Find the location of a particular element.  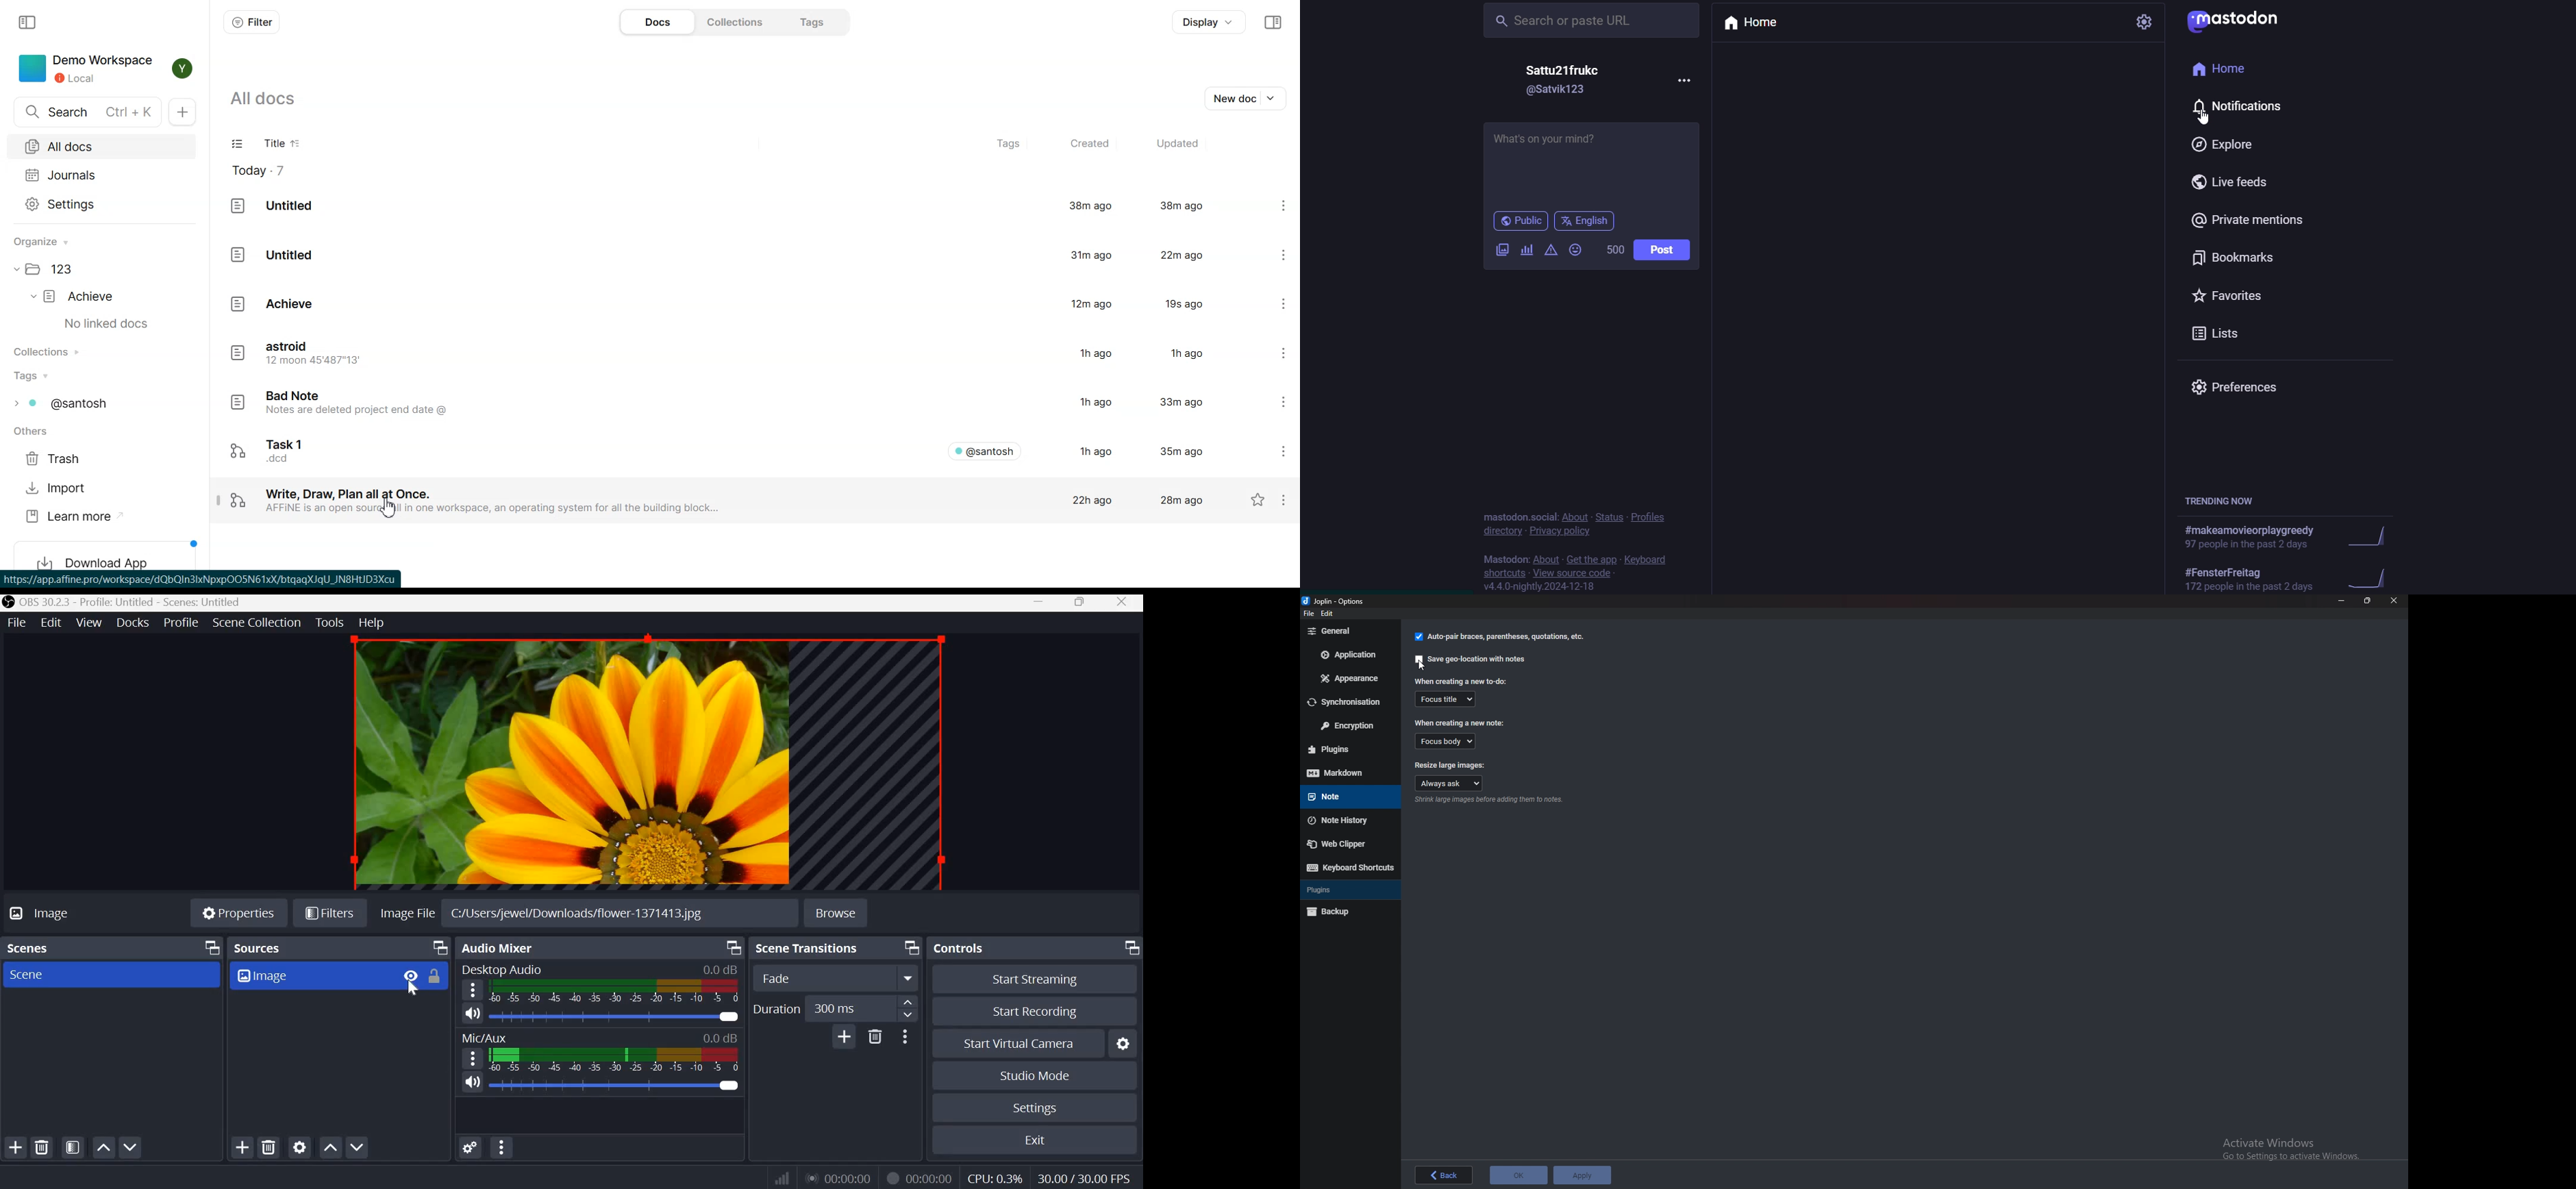

Docs is located at coordinates (656, 22).